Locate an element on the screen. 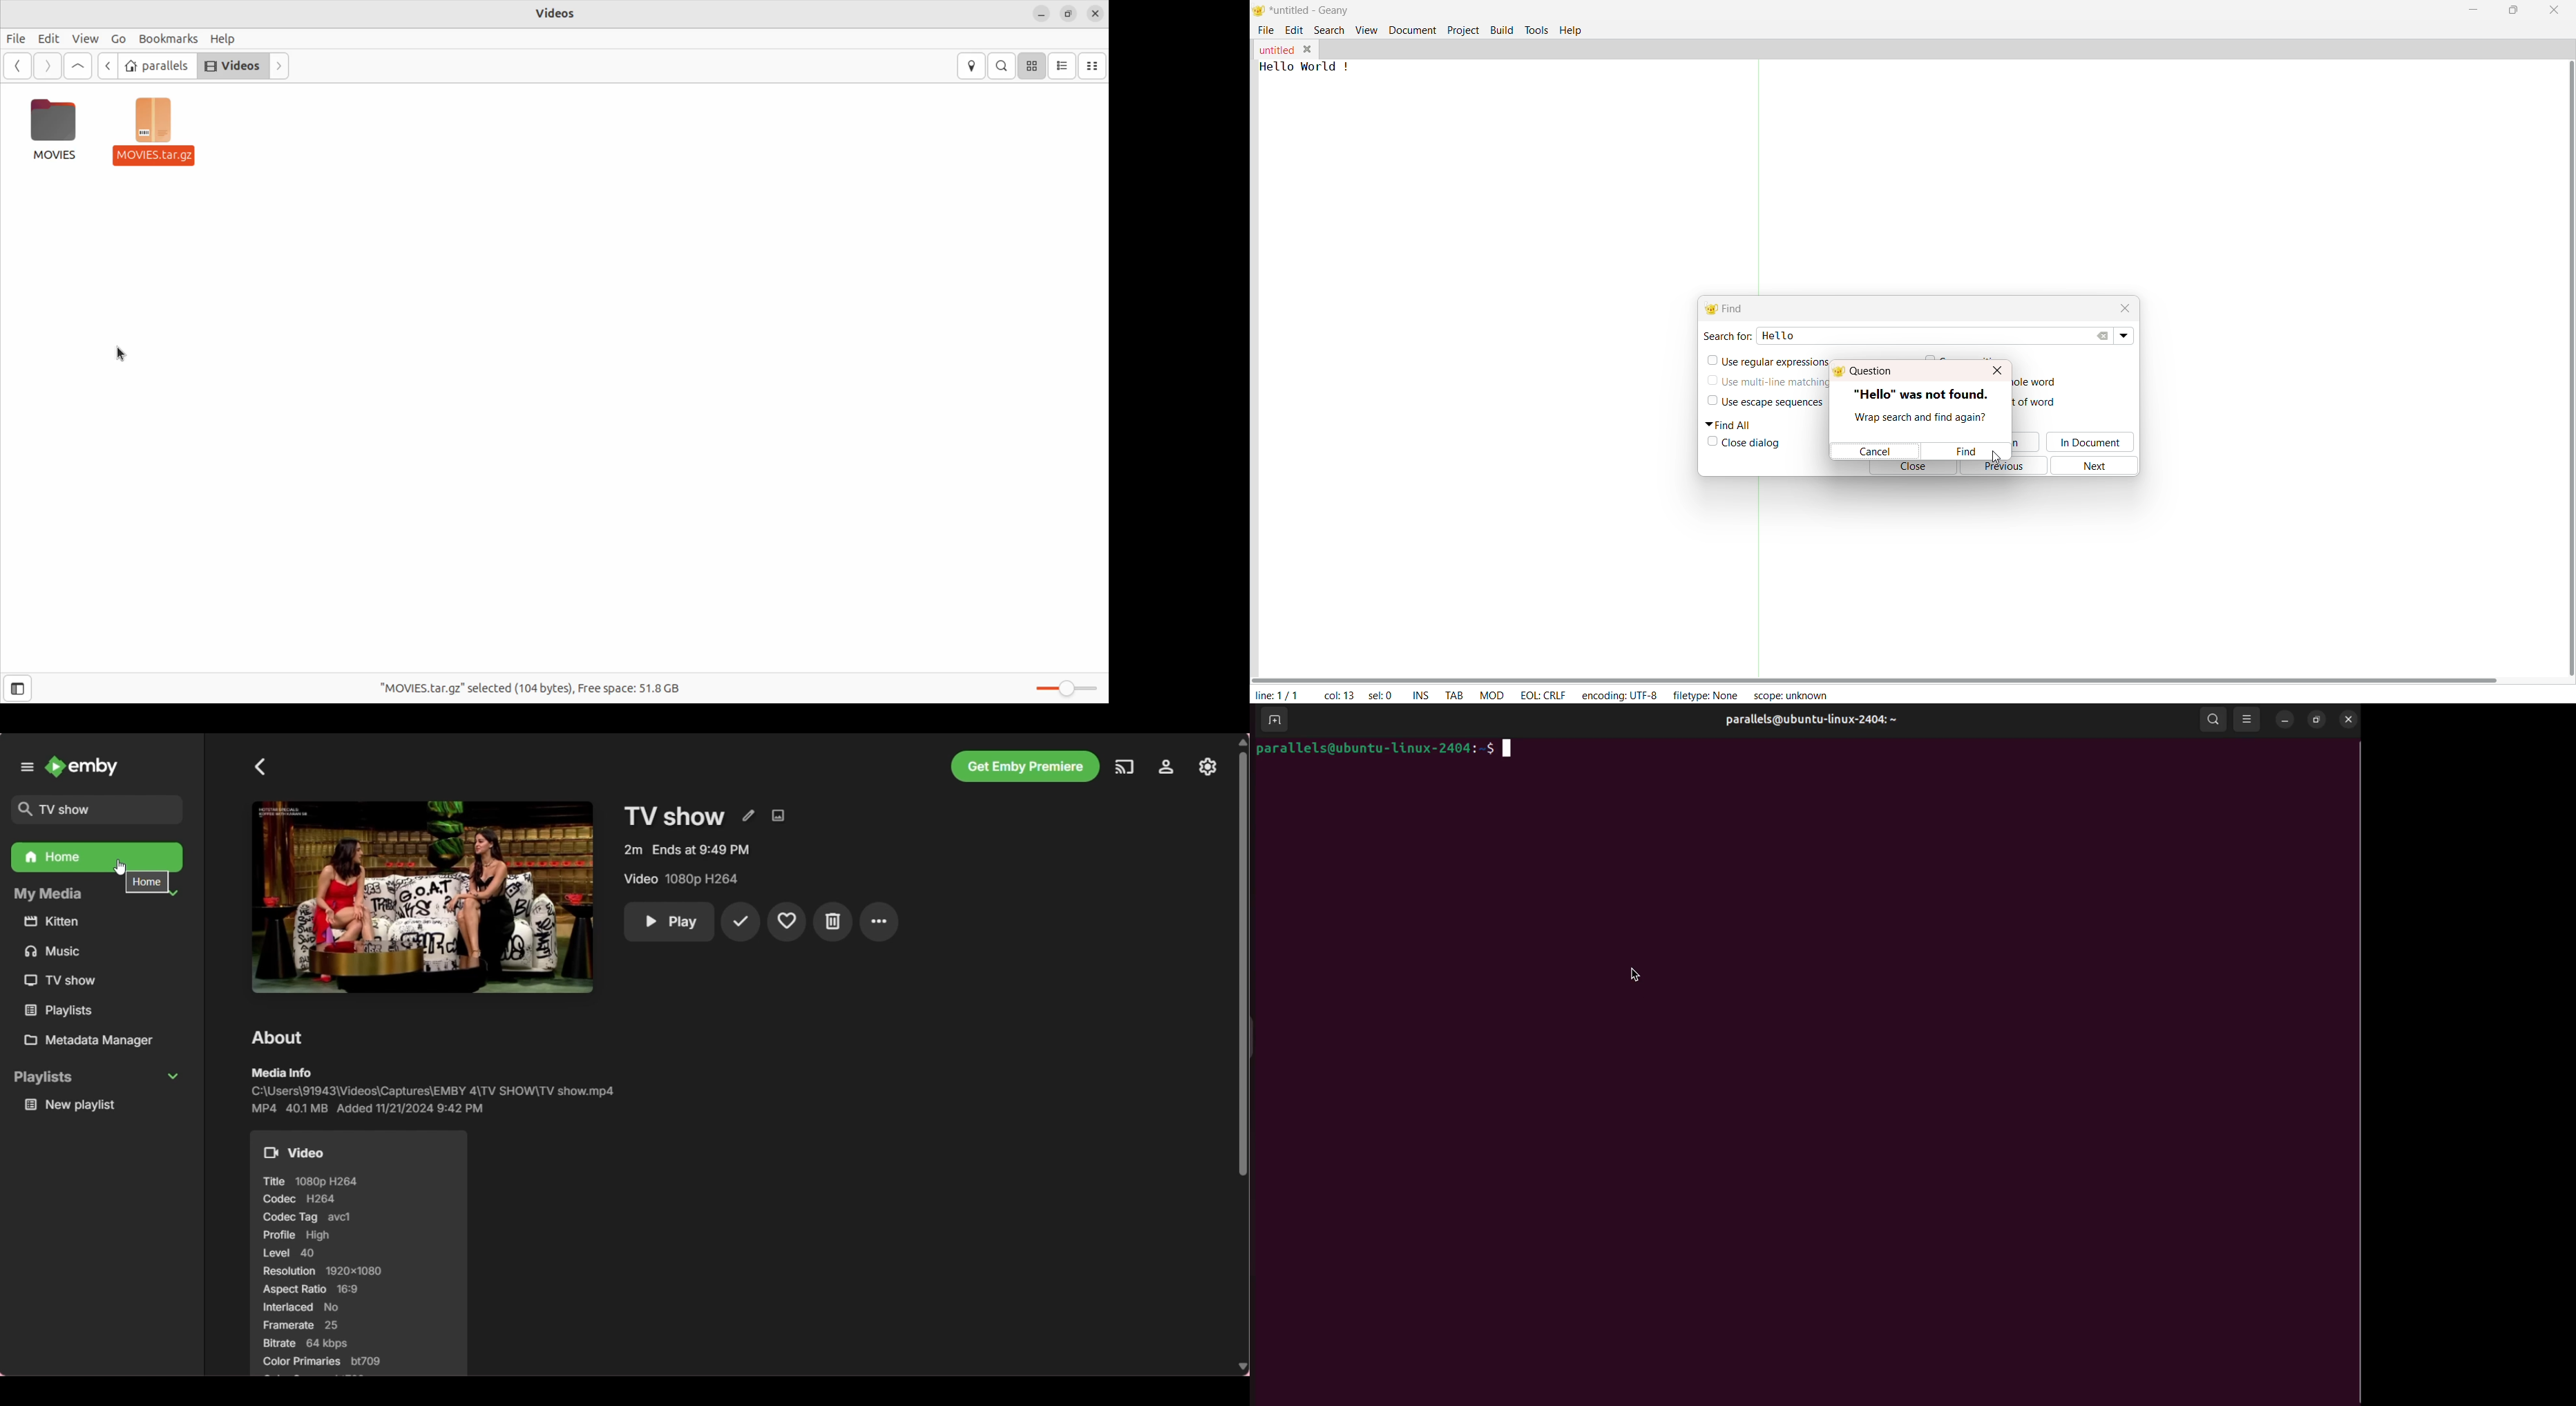  Clear All is located at coordinates (2106, 336).